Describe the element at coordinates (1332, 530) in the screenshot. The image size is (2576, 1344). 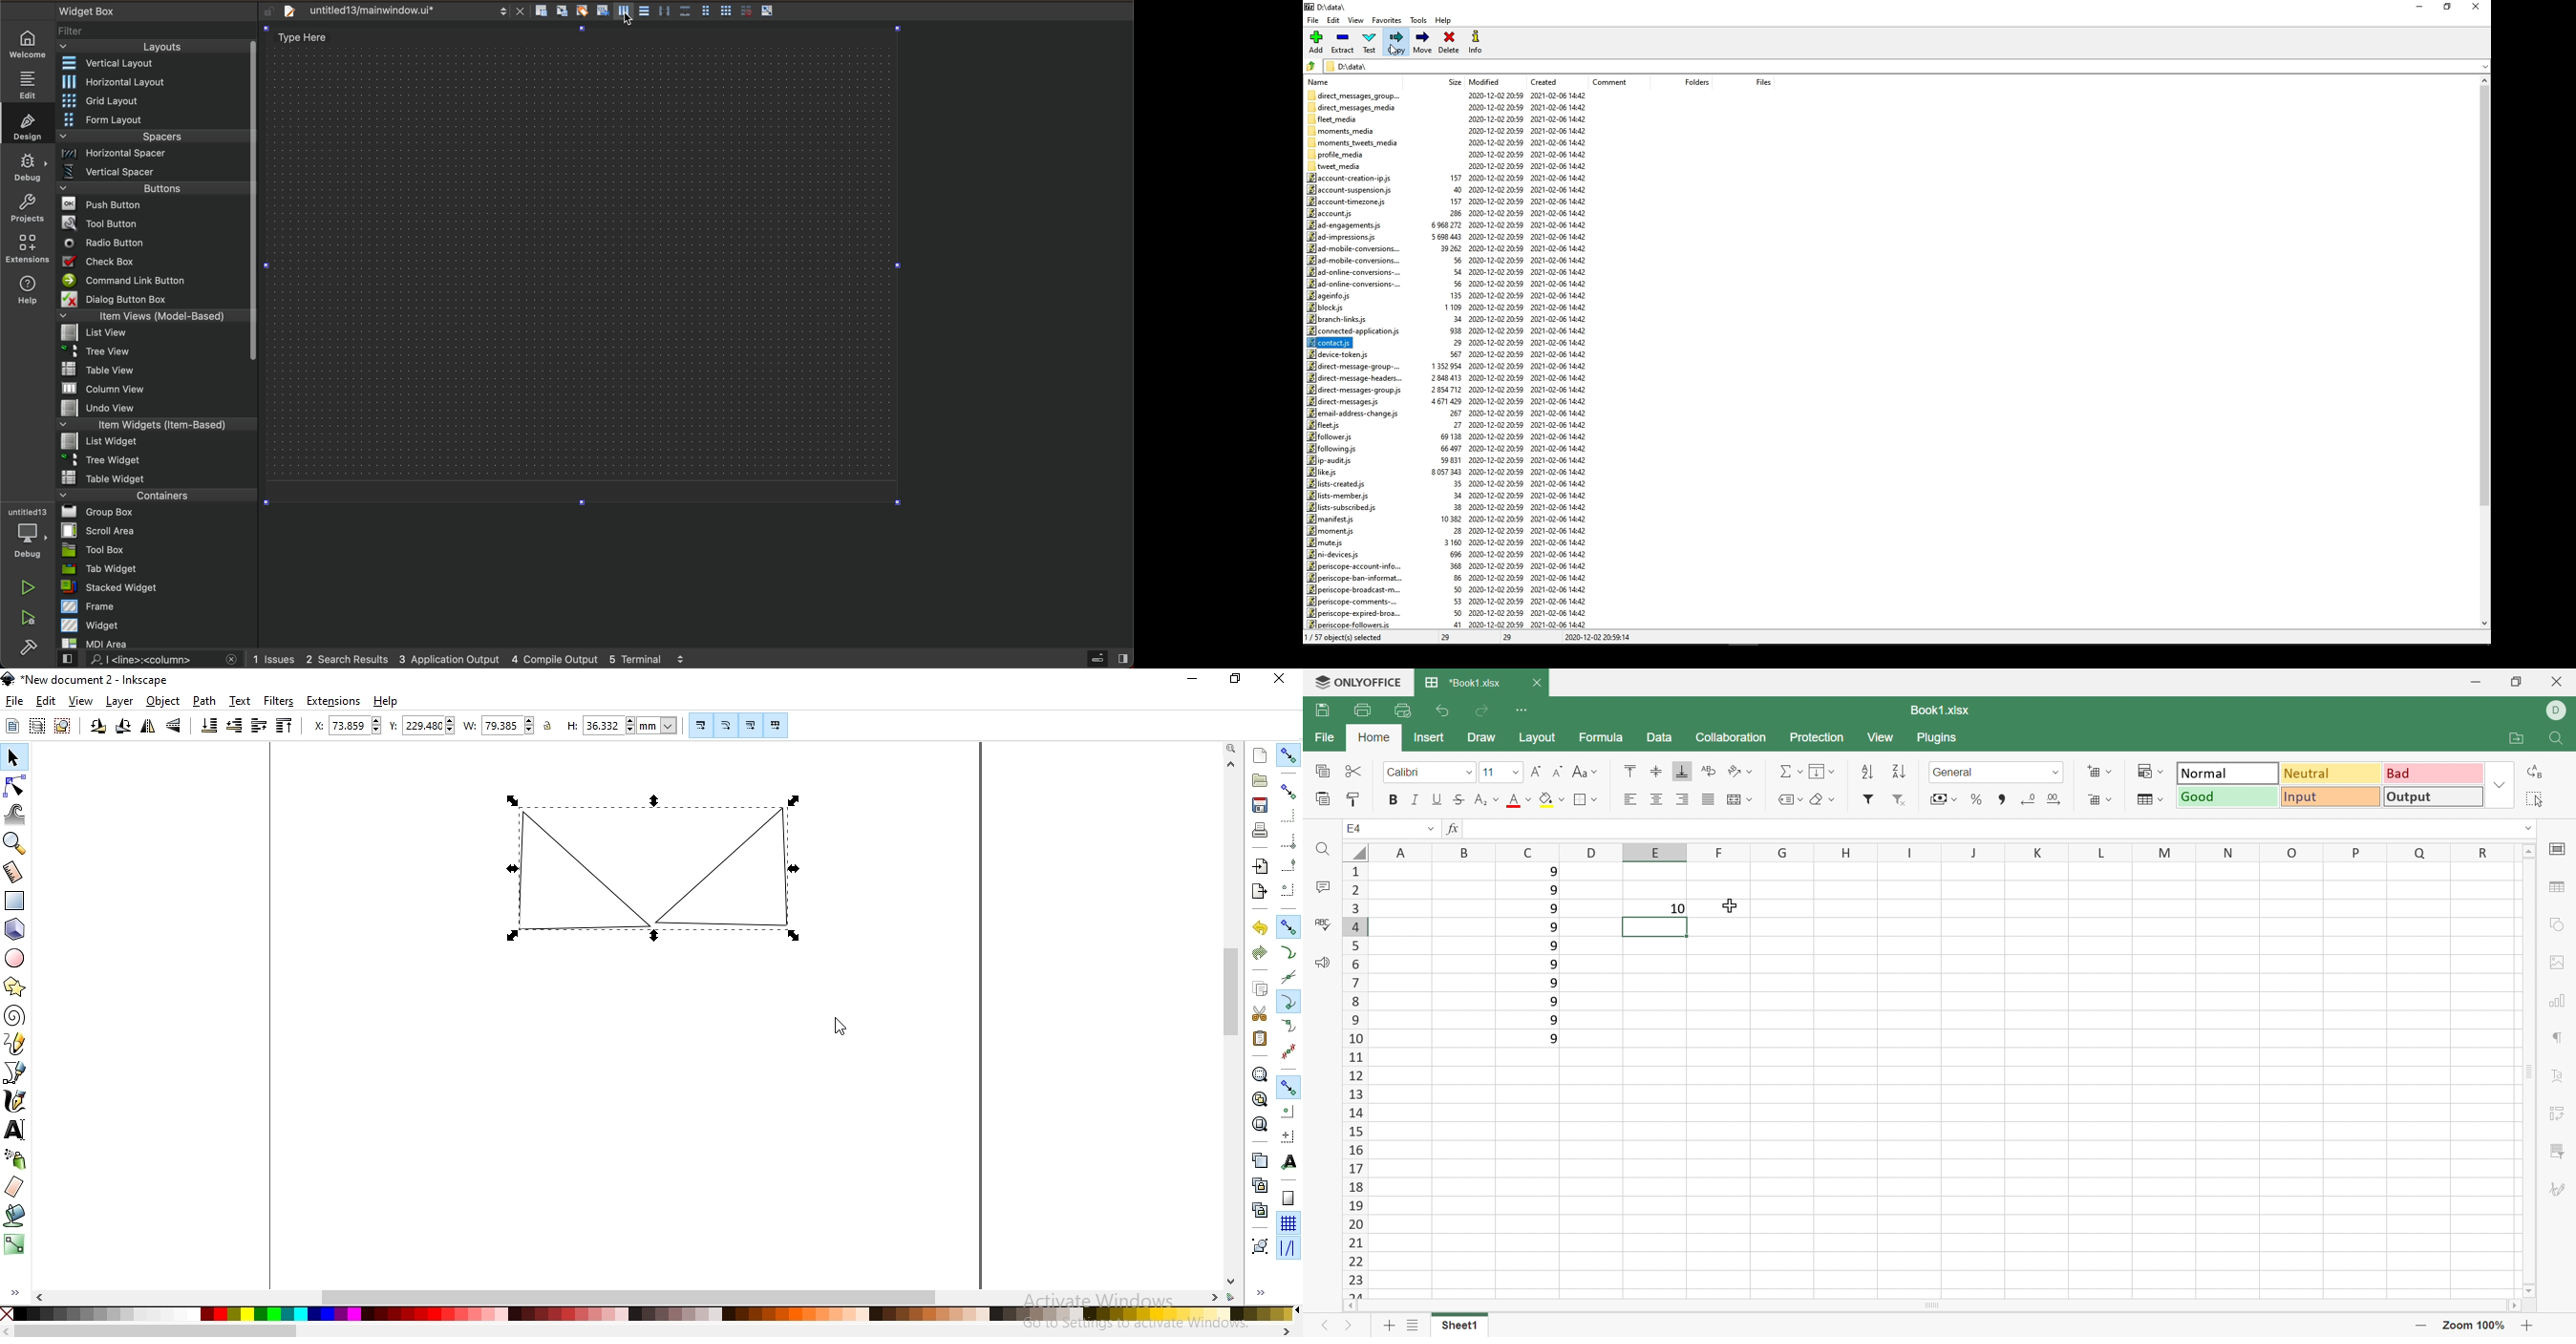
I see `moment.js` at that location.